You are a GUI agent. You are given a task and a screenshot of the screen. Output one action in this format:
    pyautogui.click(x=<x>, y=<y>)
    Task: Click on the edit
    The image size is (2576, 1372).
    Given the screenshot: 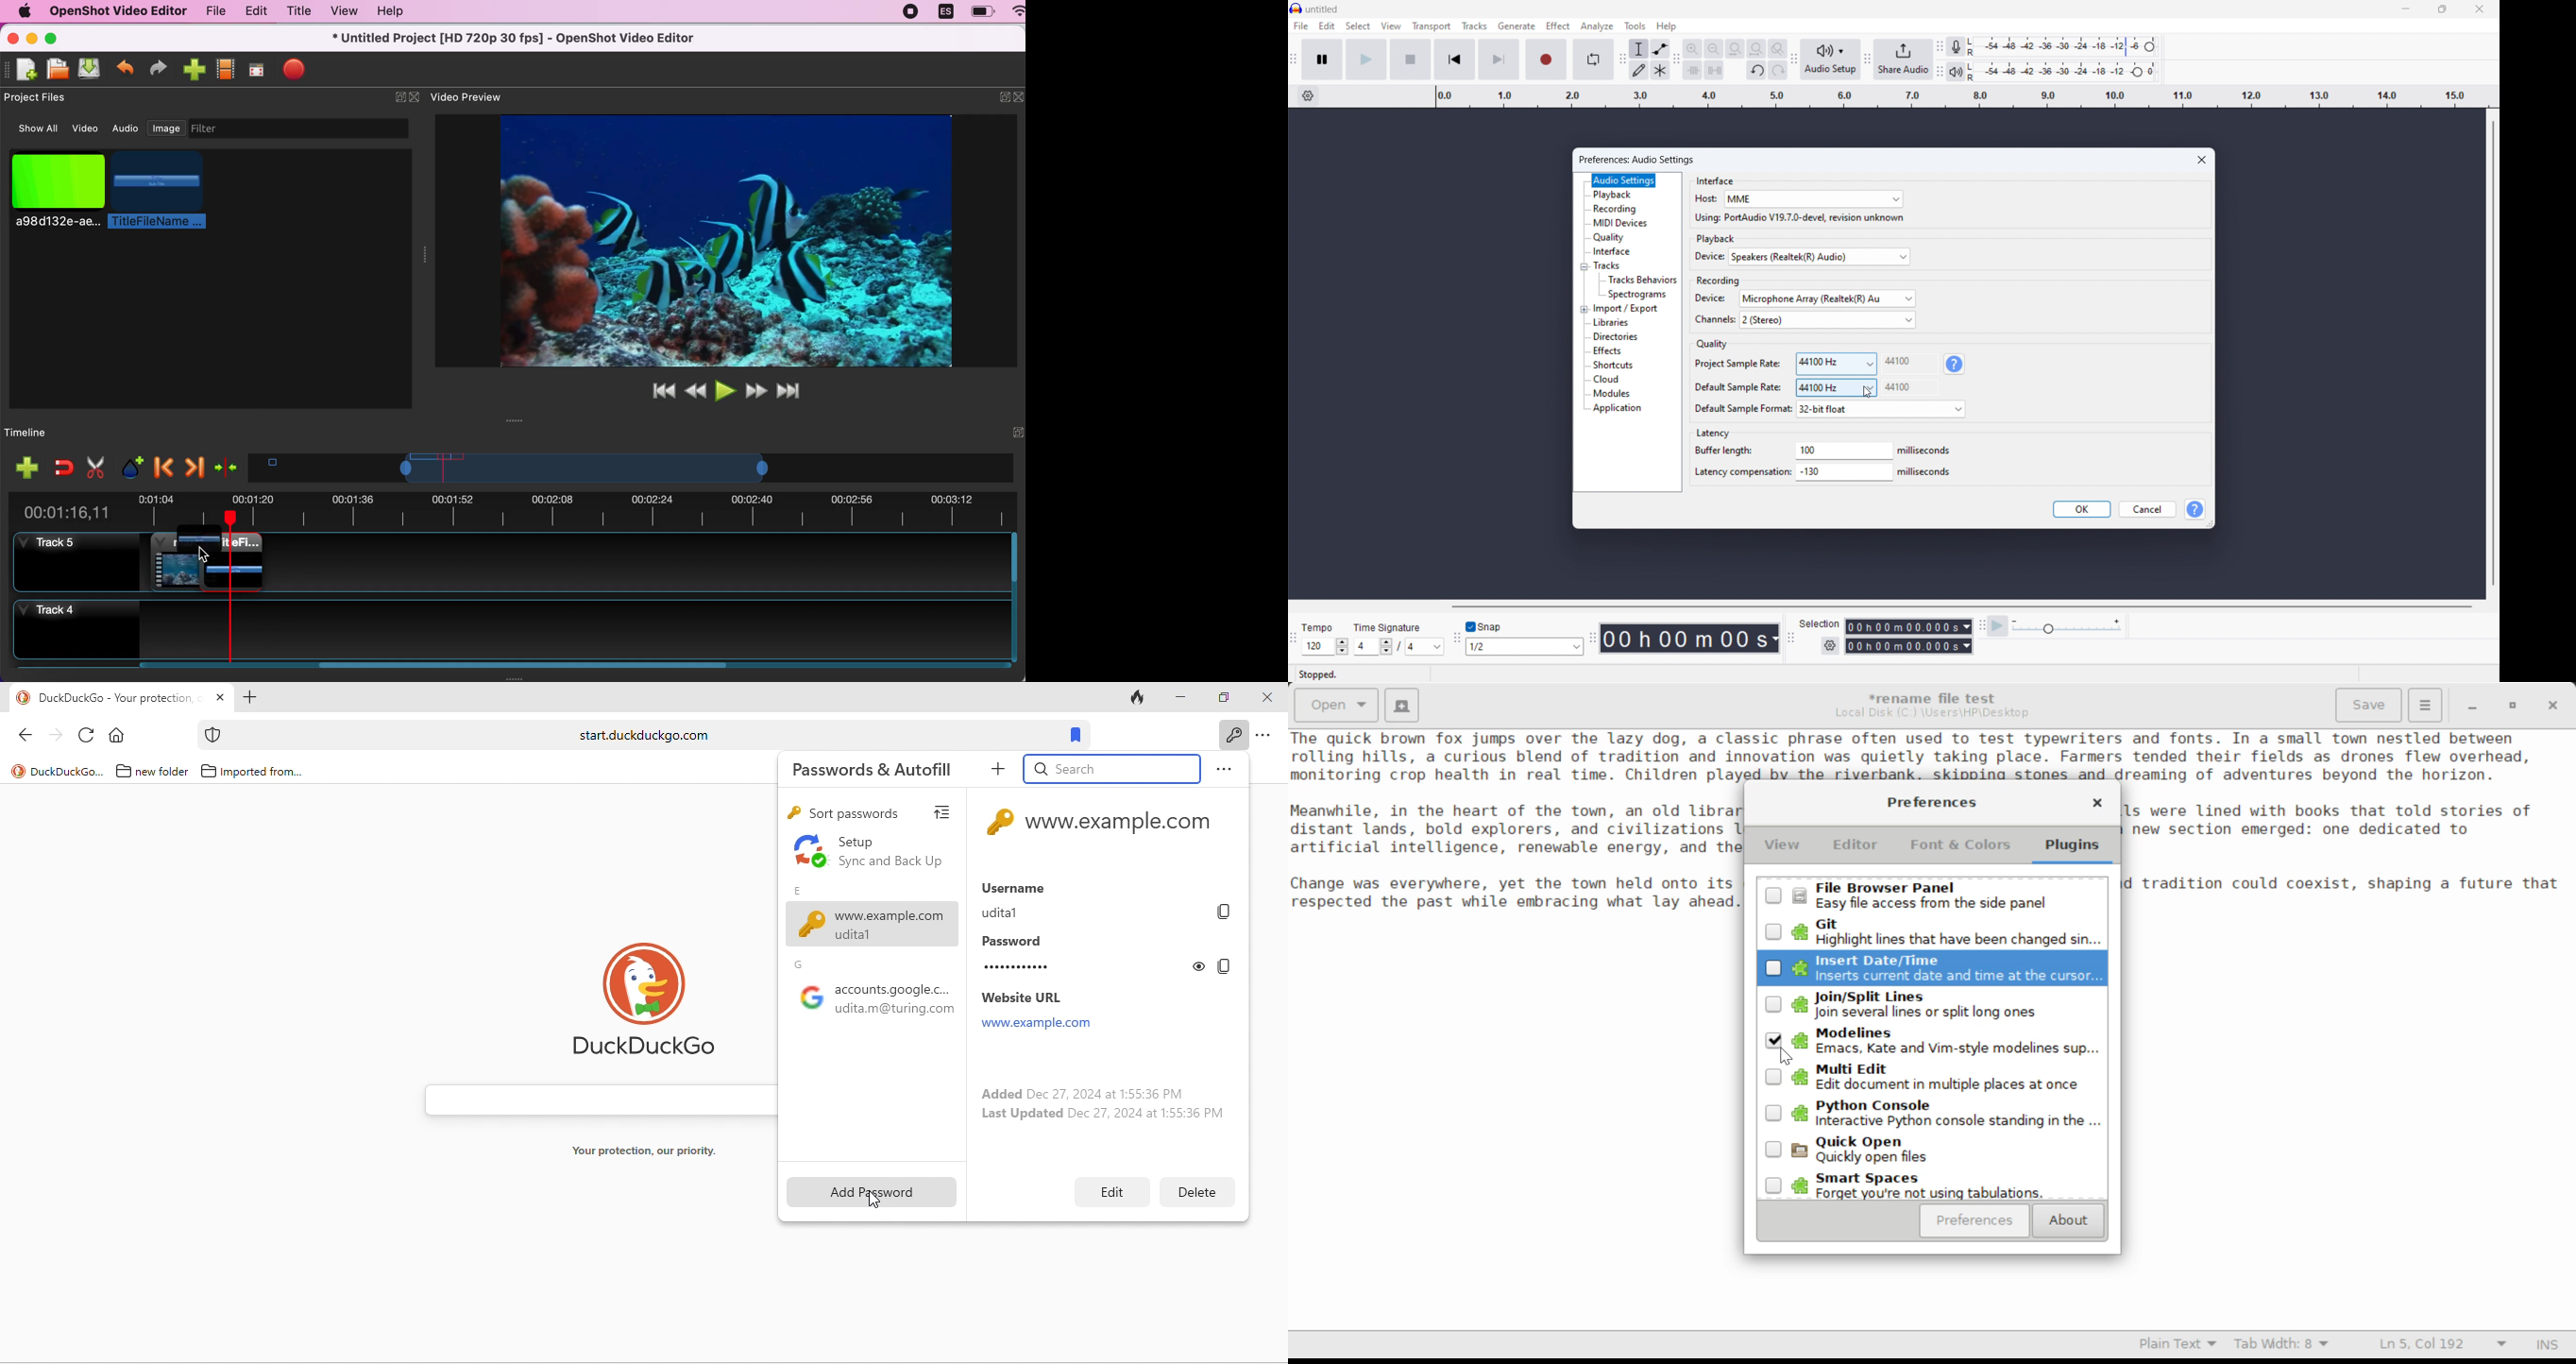 What is the action you would take?
    pyautogui.click(x=1328, y=27)
    